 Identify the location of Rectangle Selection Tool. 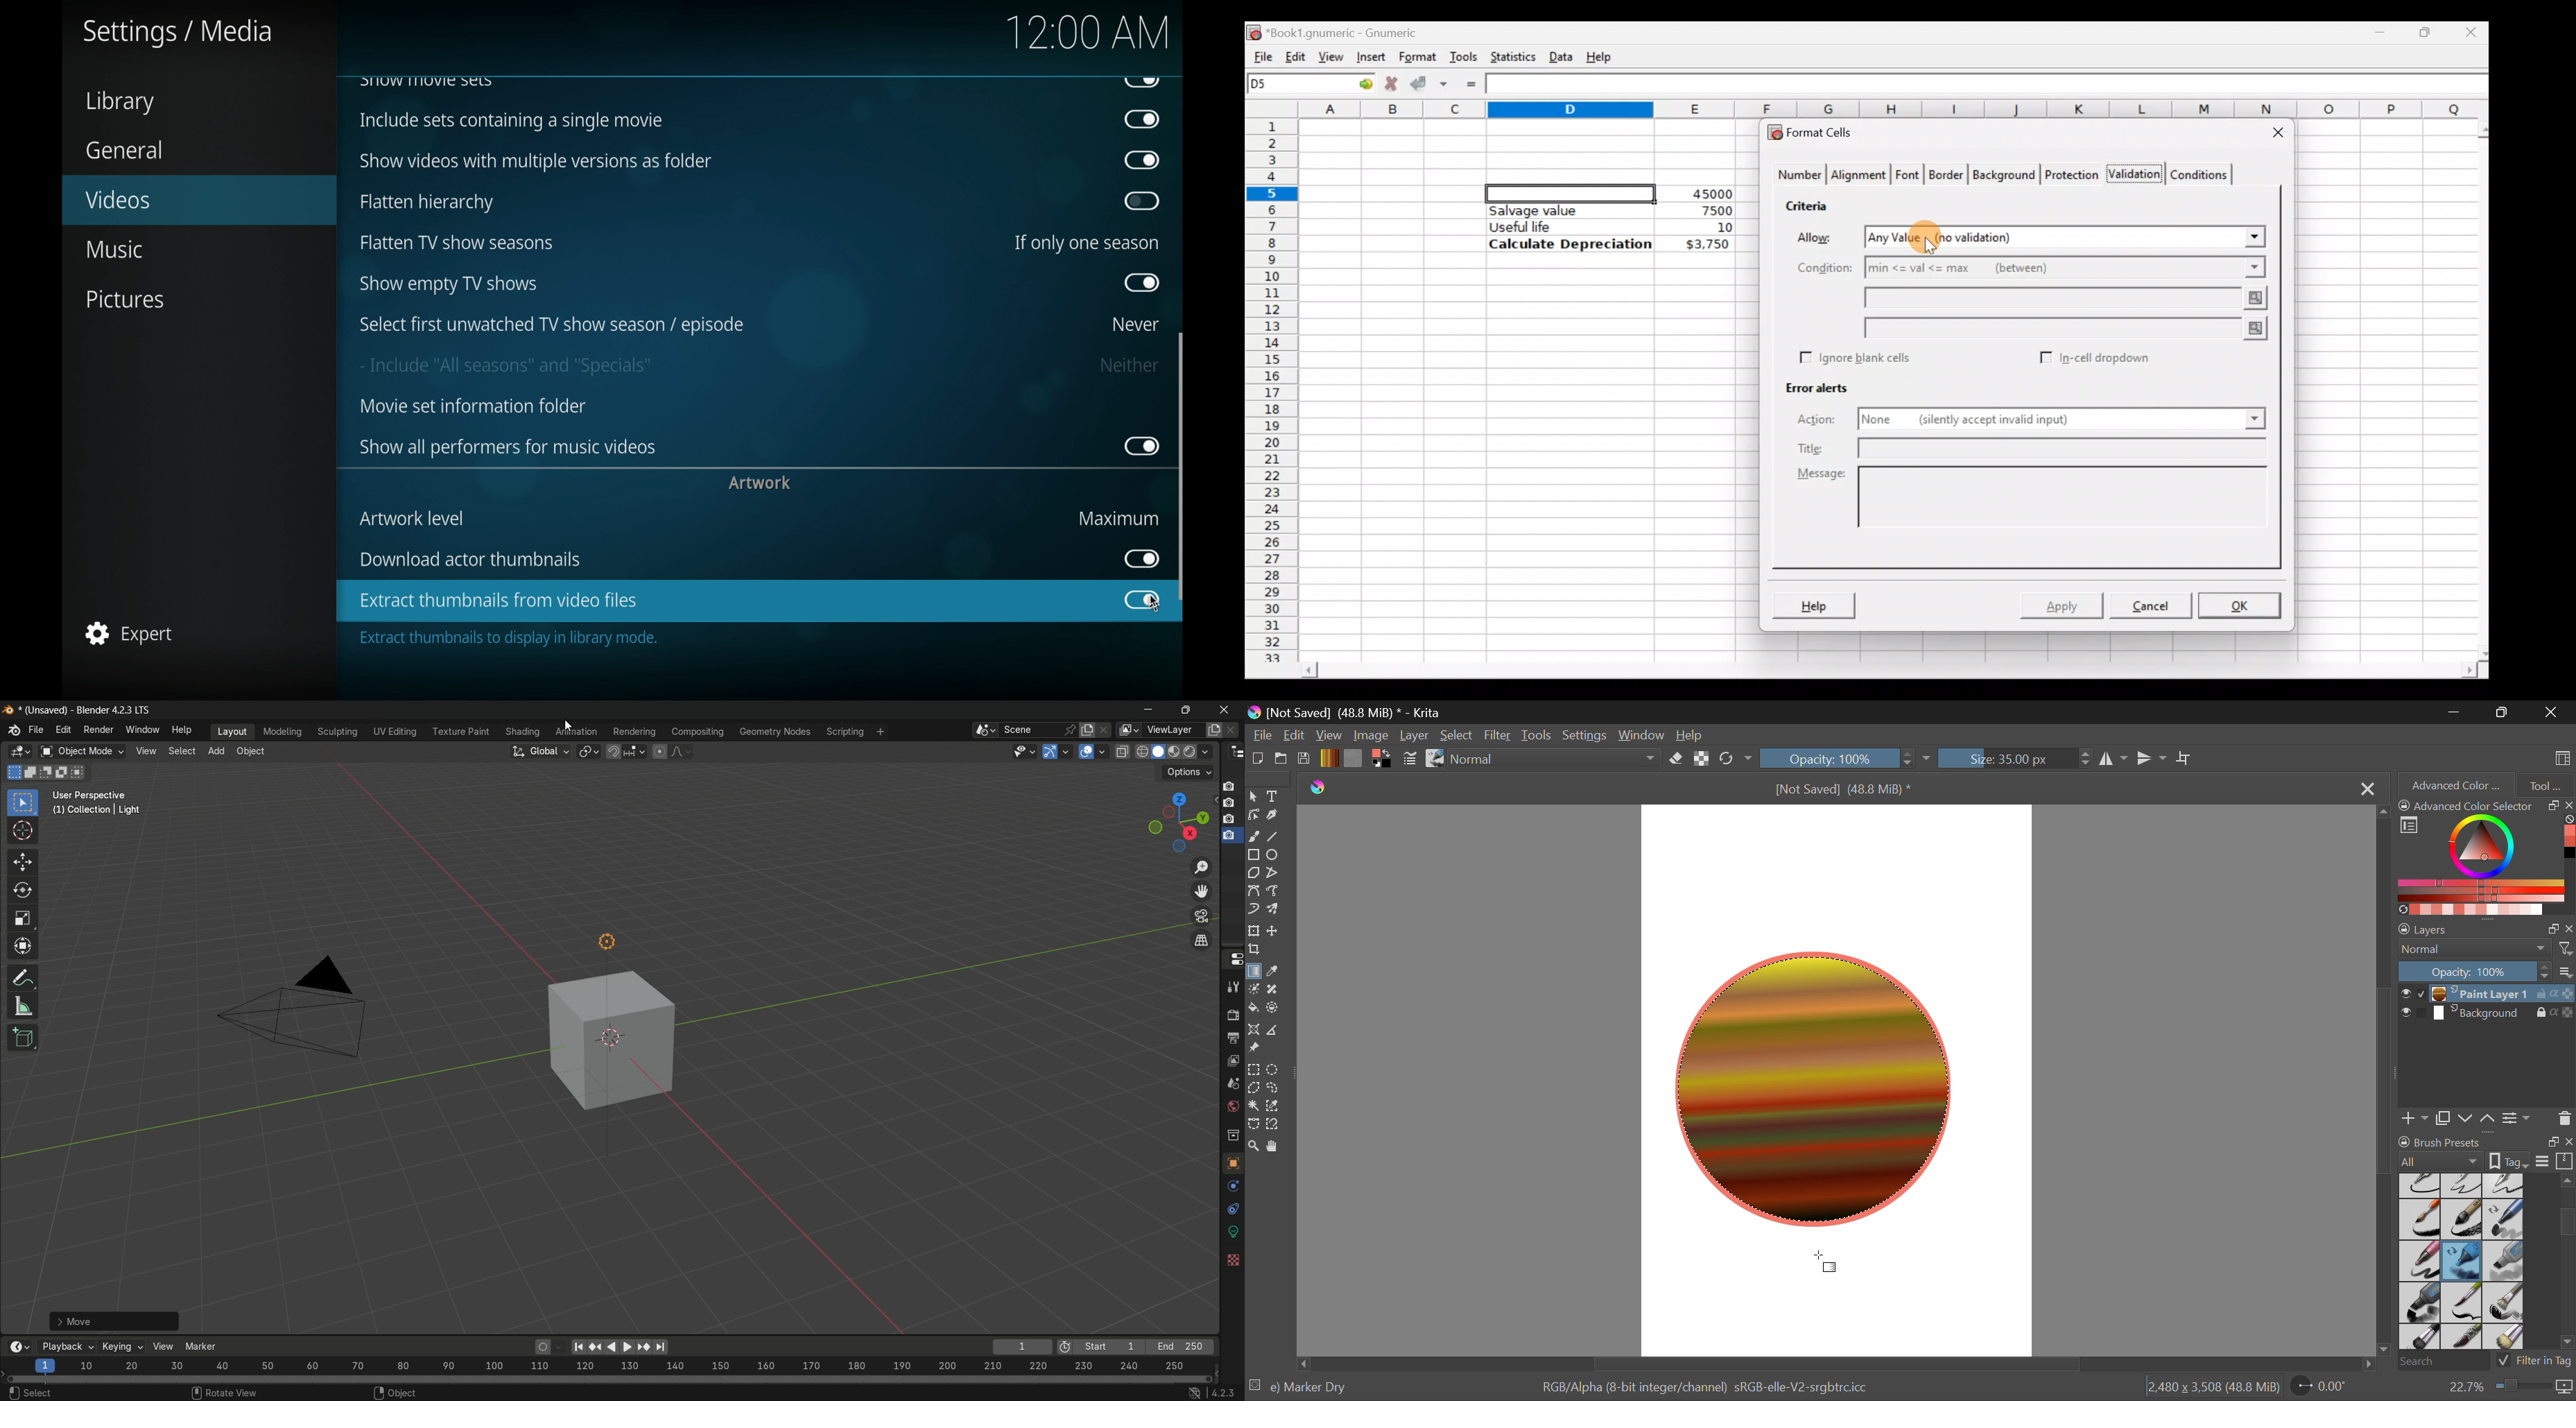
(1253, 1069).